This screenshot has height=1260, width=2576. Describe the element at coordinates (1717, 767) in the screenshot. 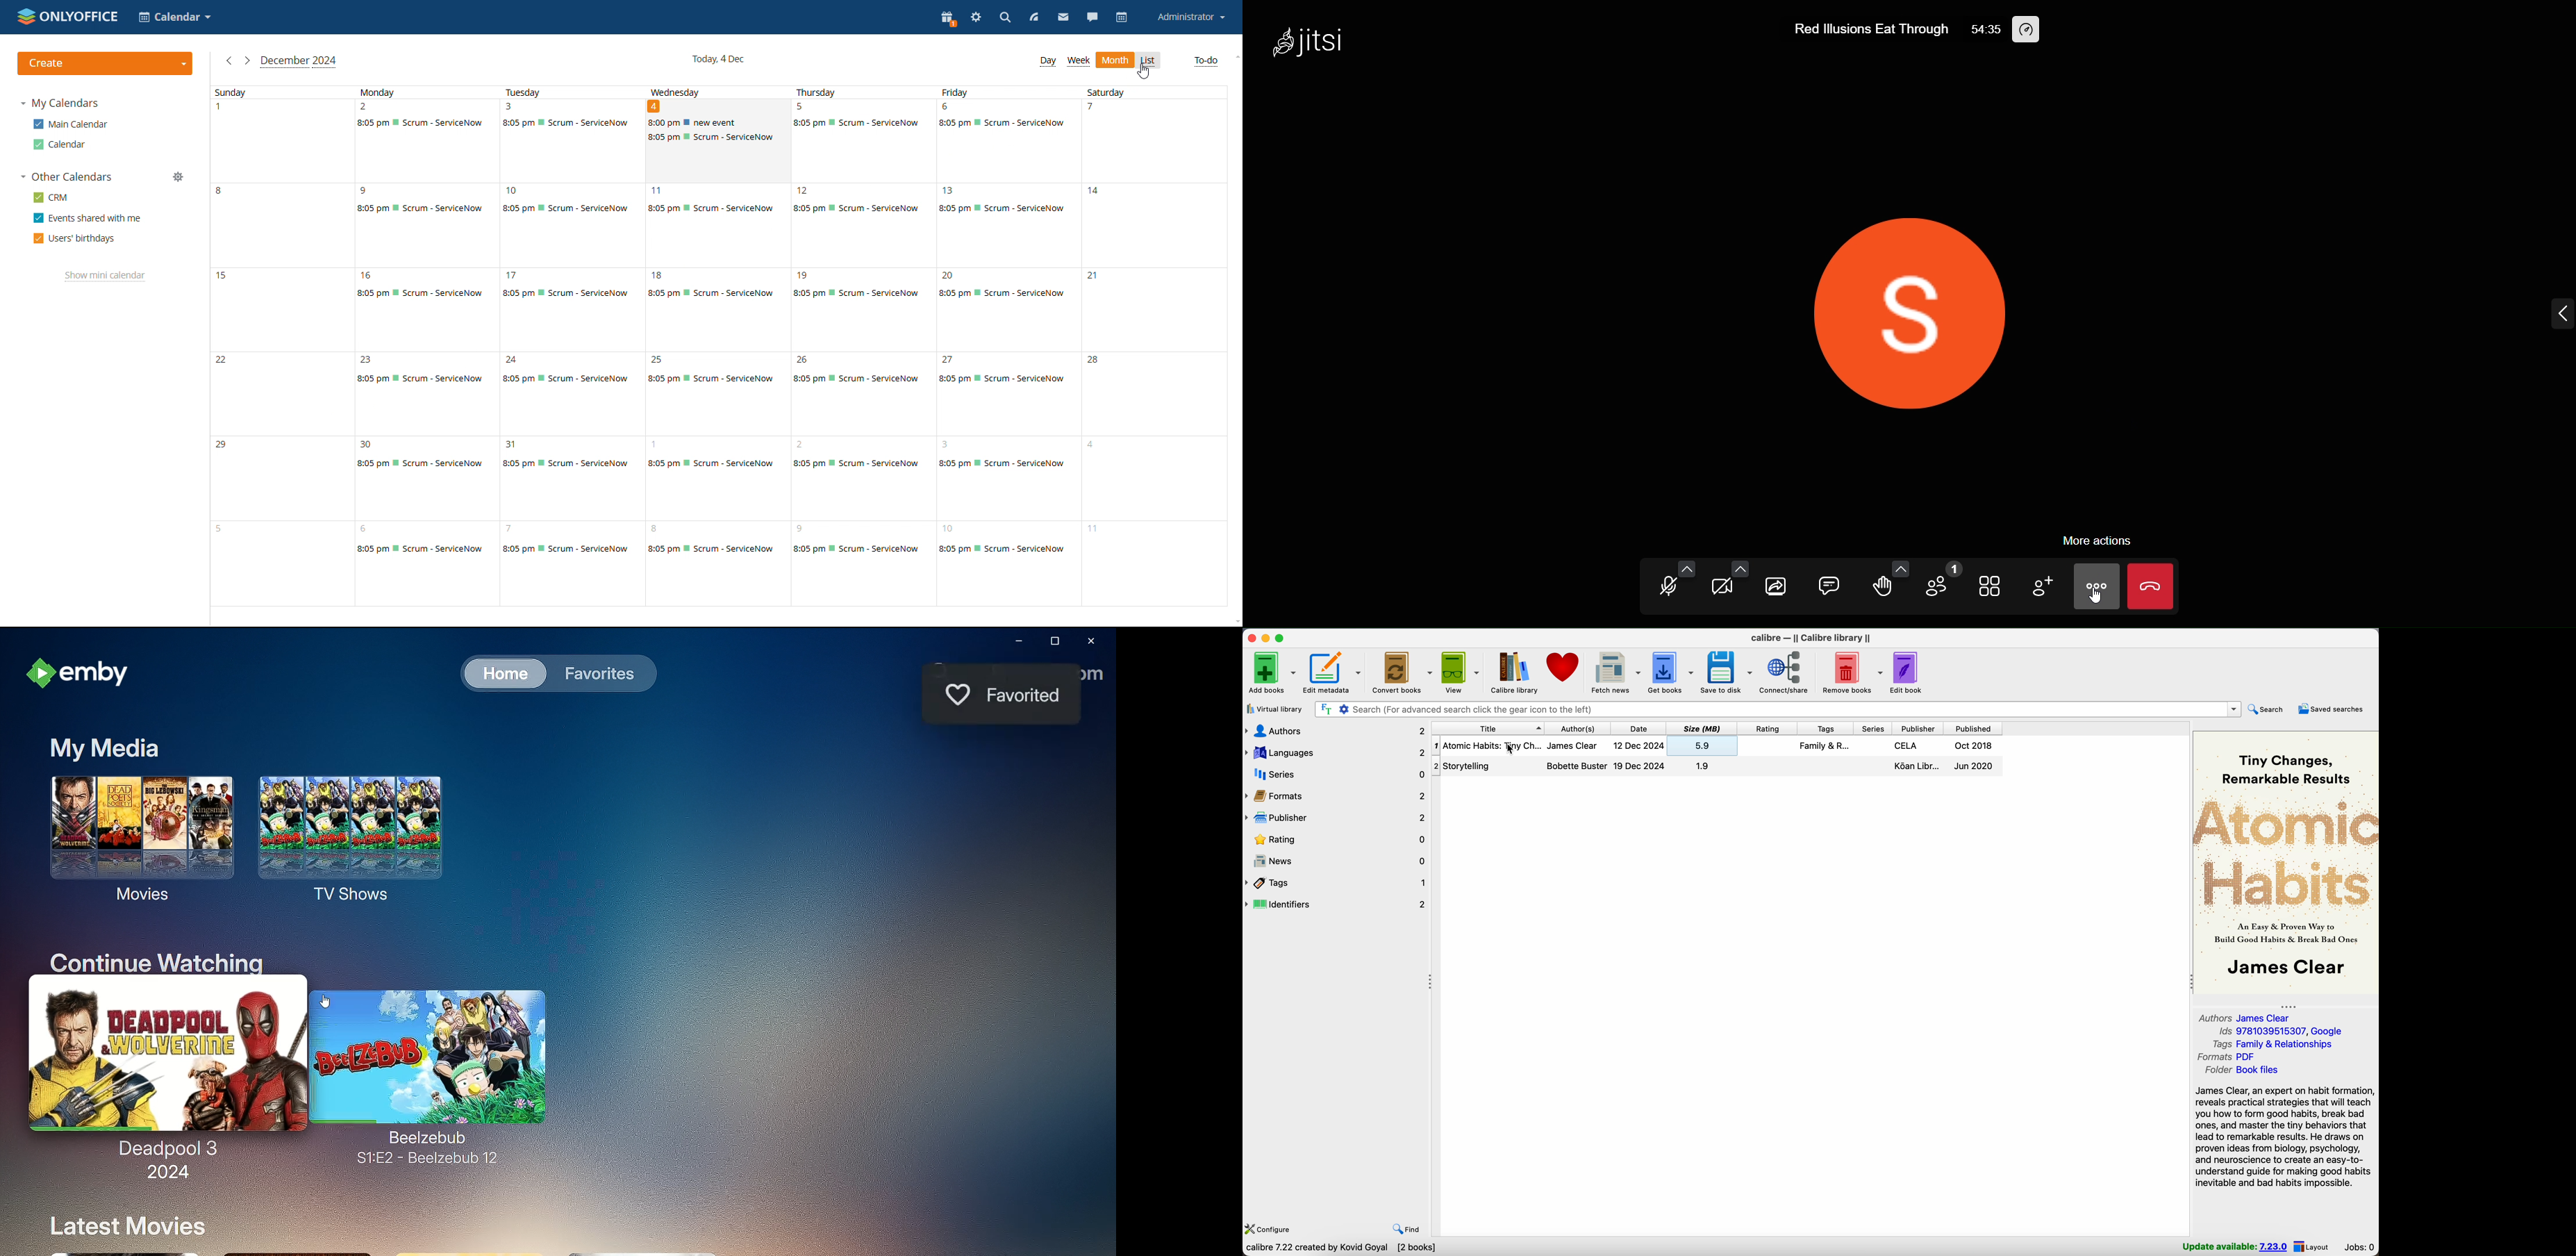

I see `Storytelling` at that location.